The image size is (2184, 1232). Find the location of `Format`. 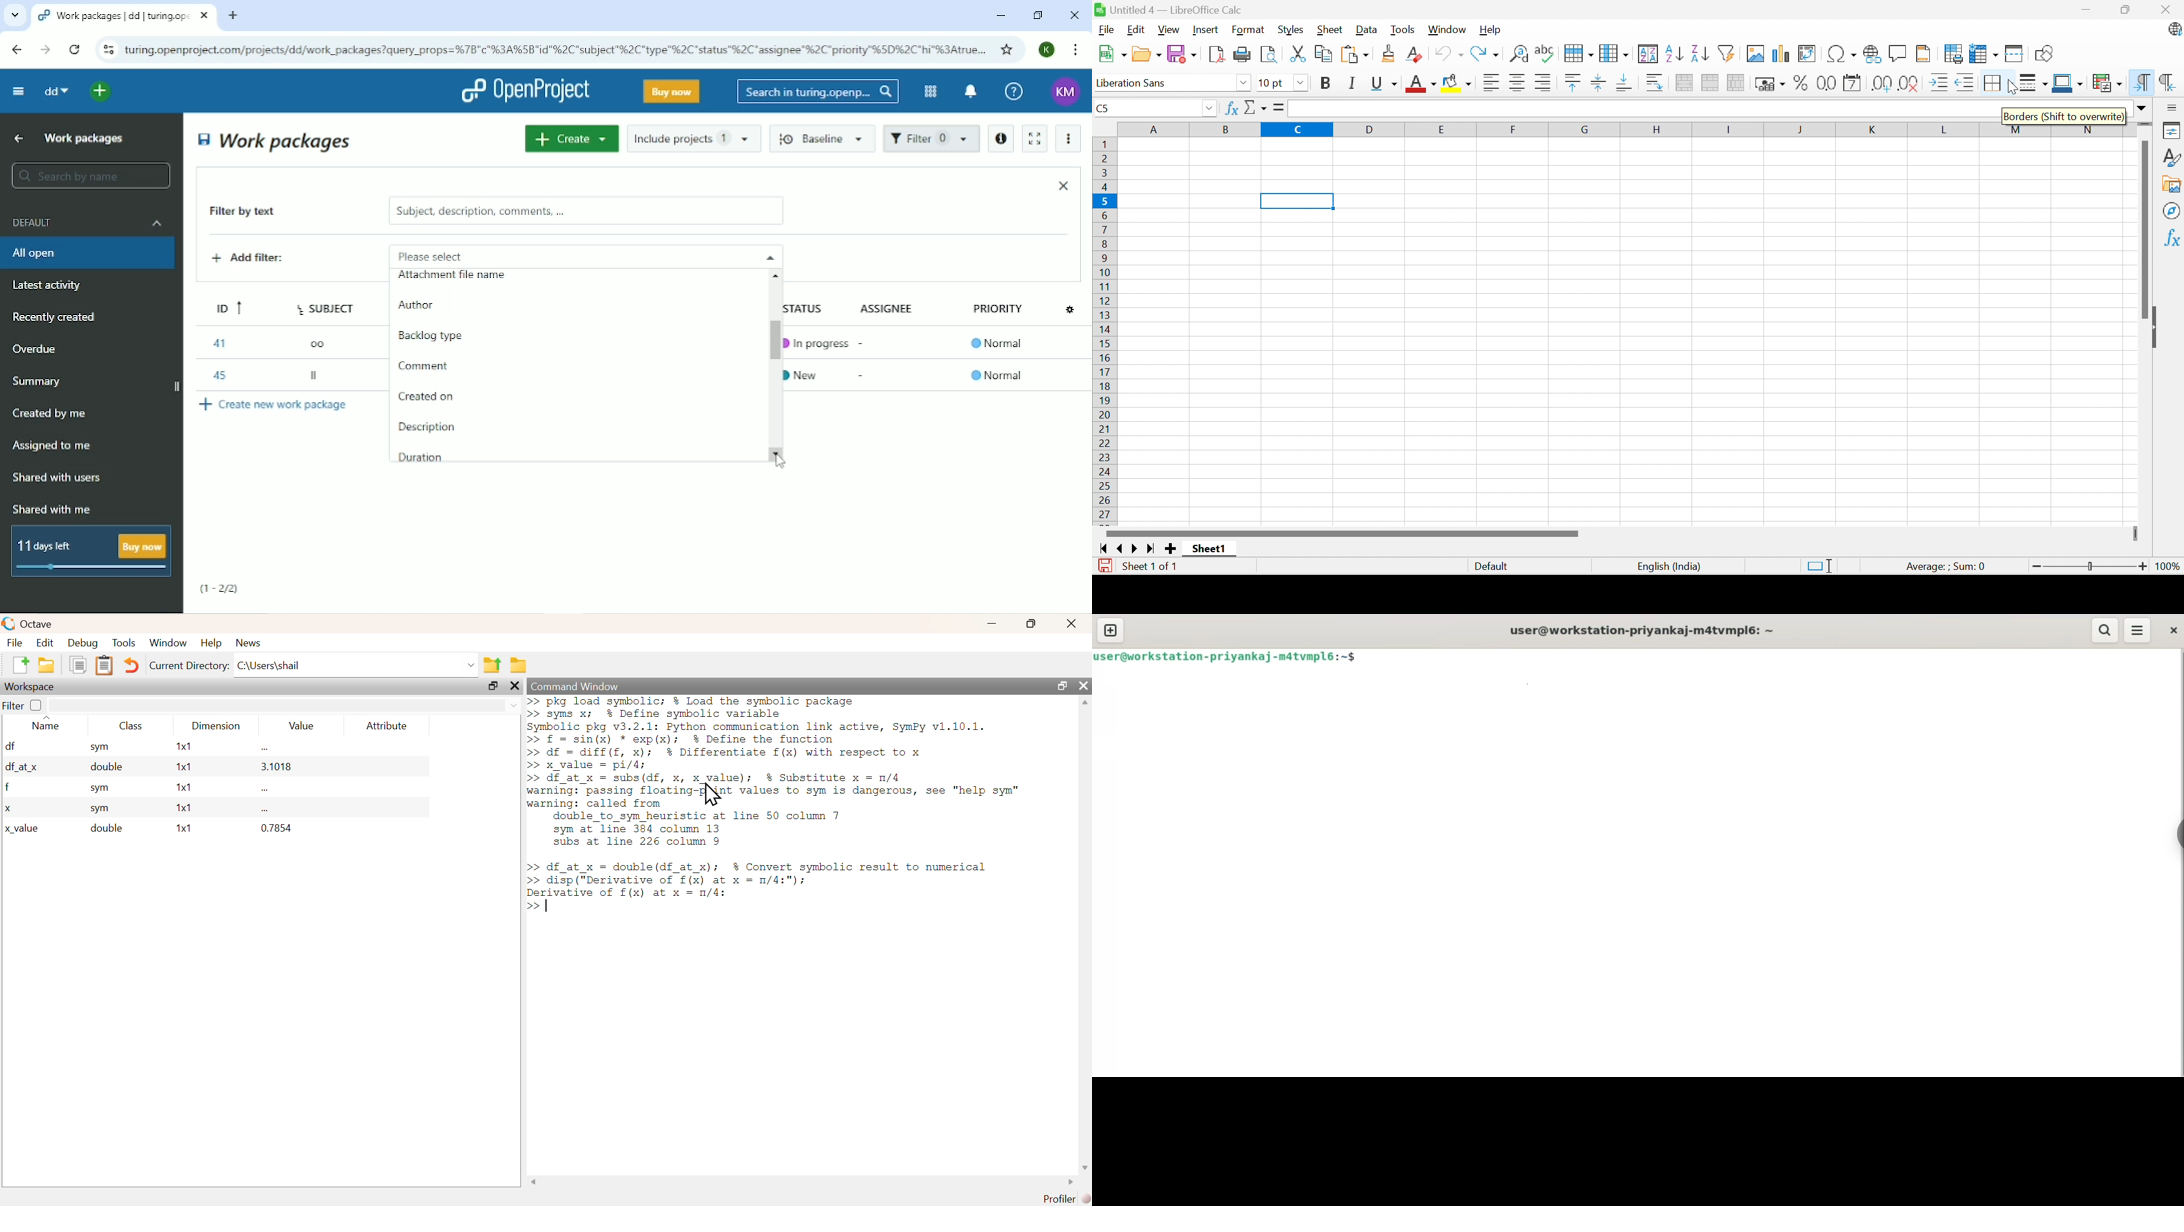

Format is located at coordinates (1248, 30).